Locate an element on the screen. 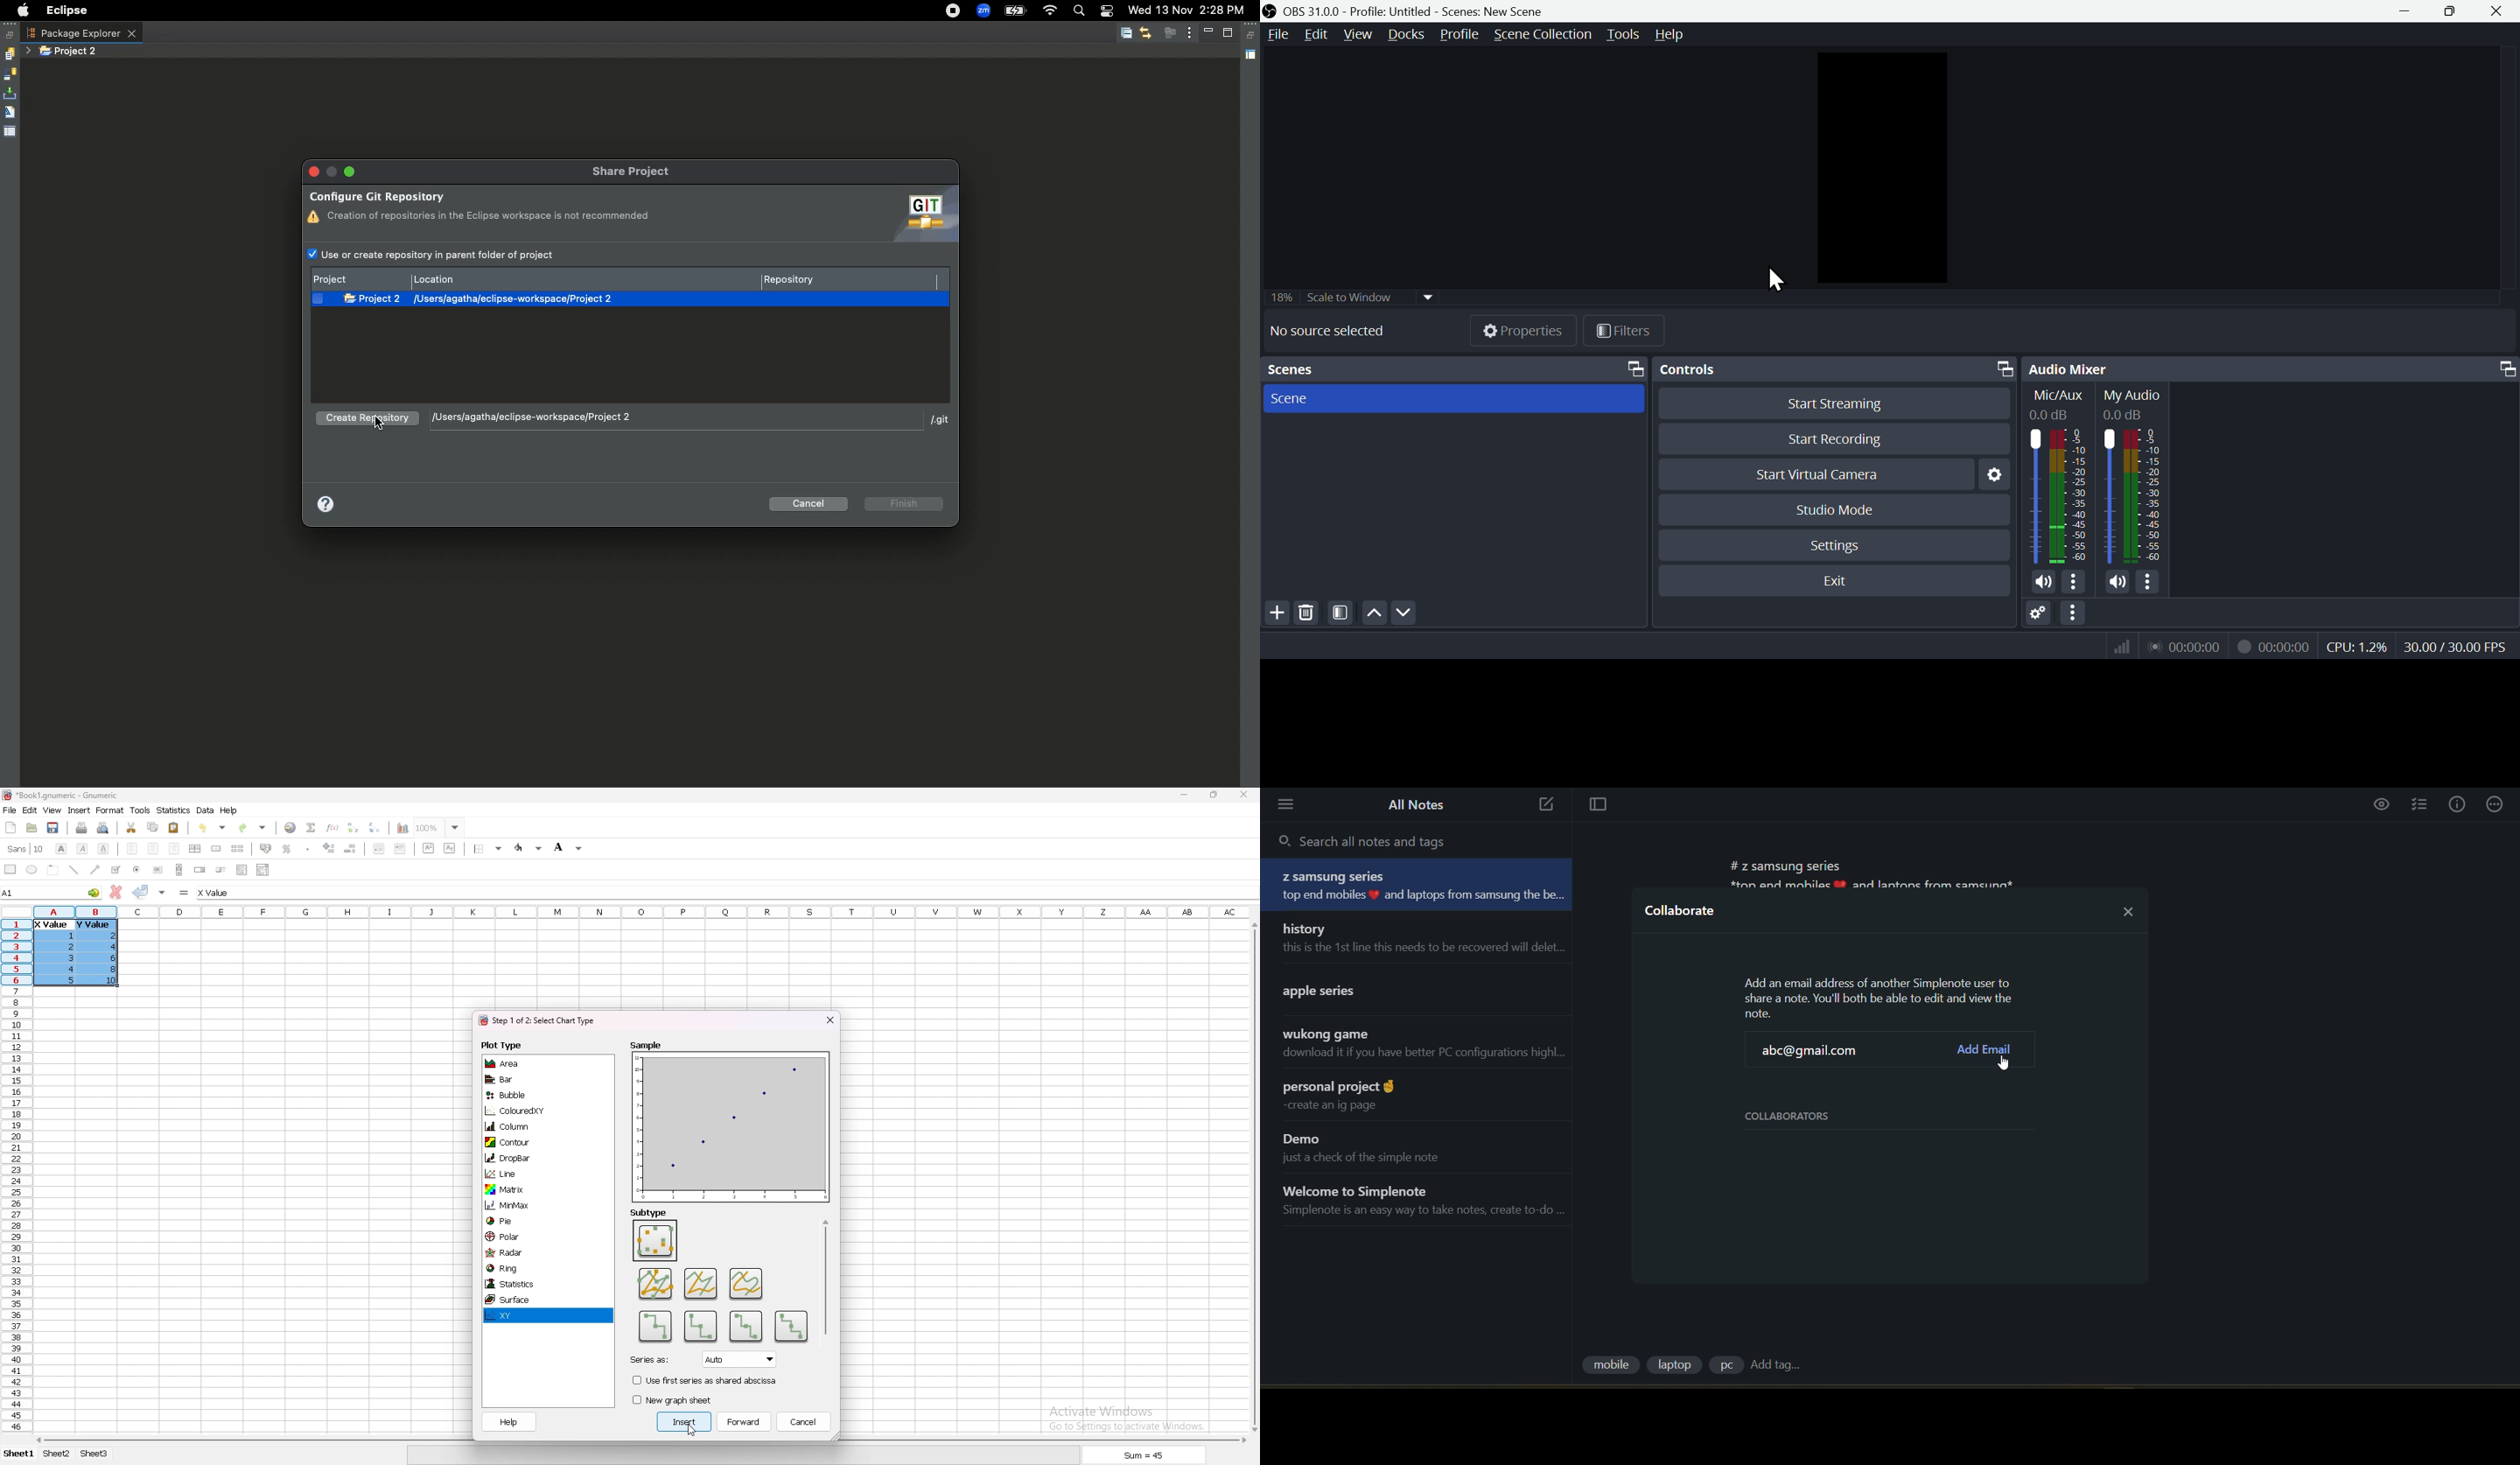 The height and width of the screenshot is (1484, 2520). Tools is located at coordinates (1622, 36).